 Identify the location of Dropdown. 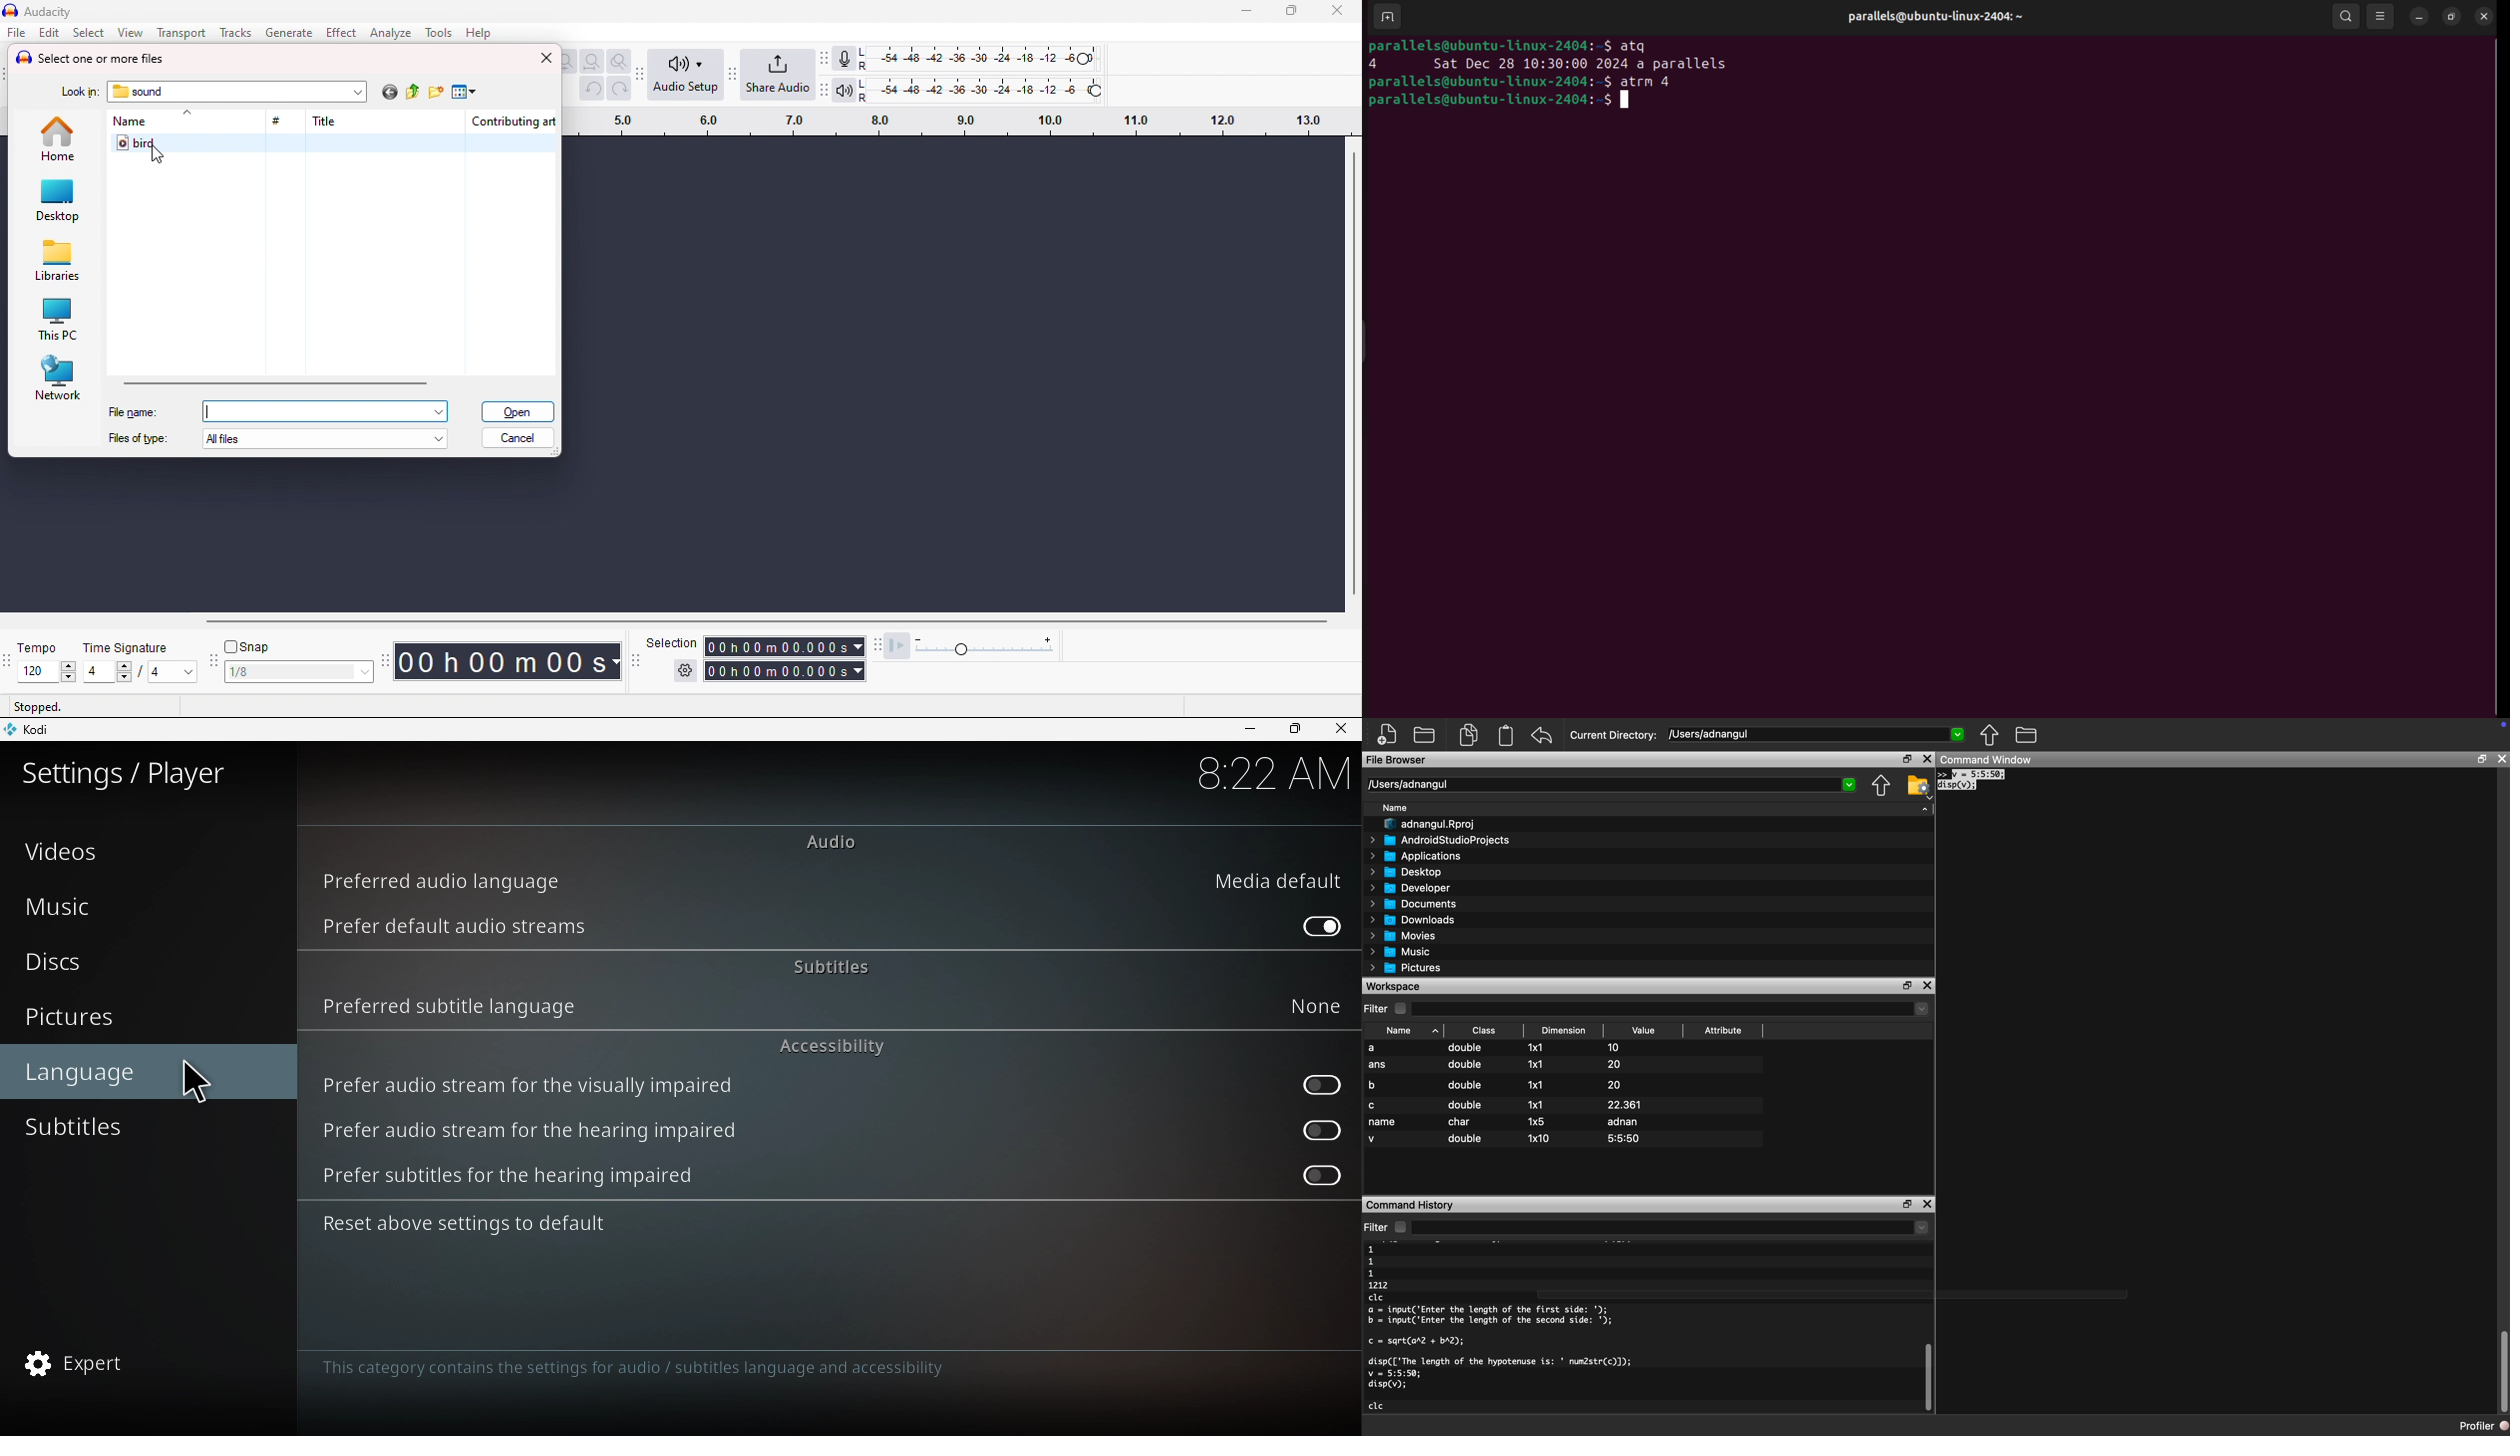
(1849, 785).